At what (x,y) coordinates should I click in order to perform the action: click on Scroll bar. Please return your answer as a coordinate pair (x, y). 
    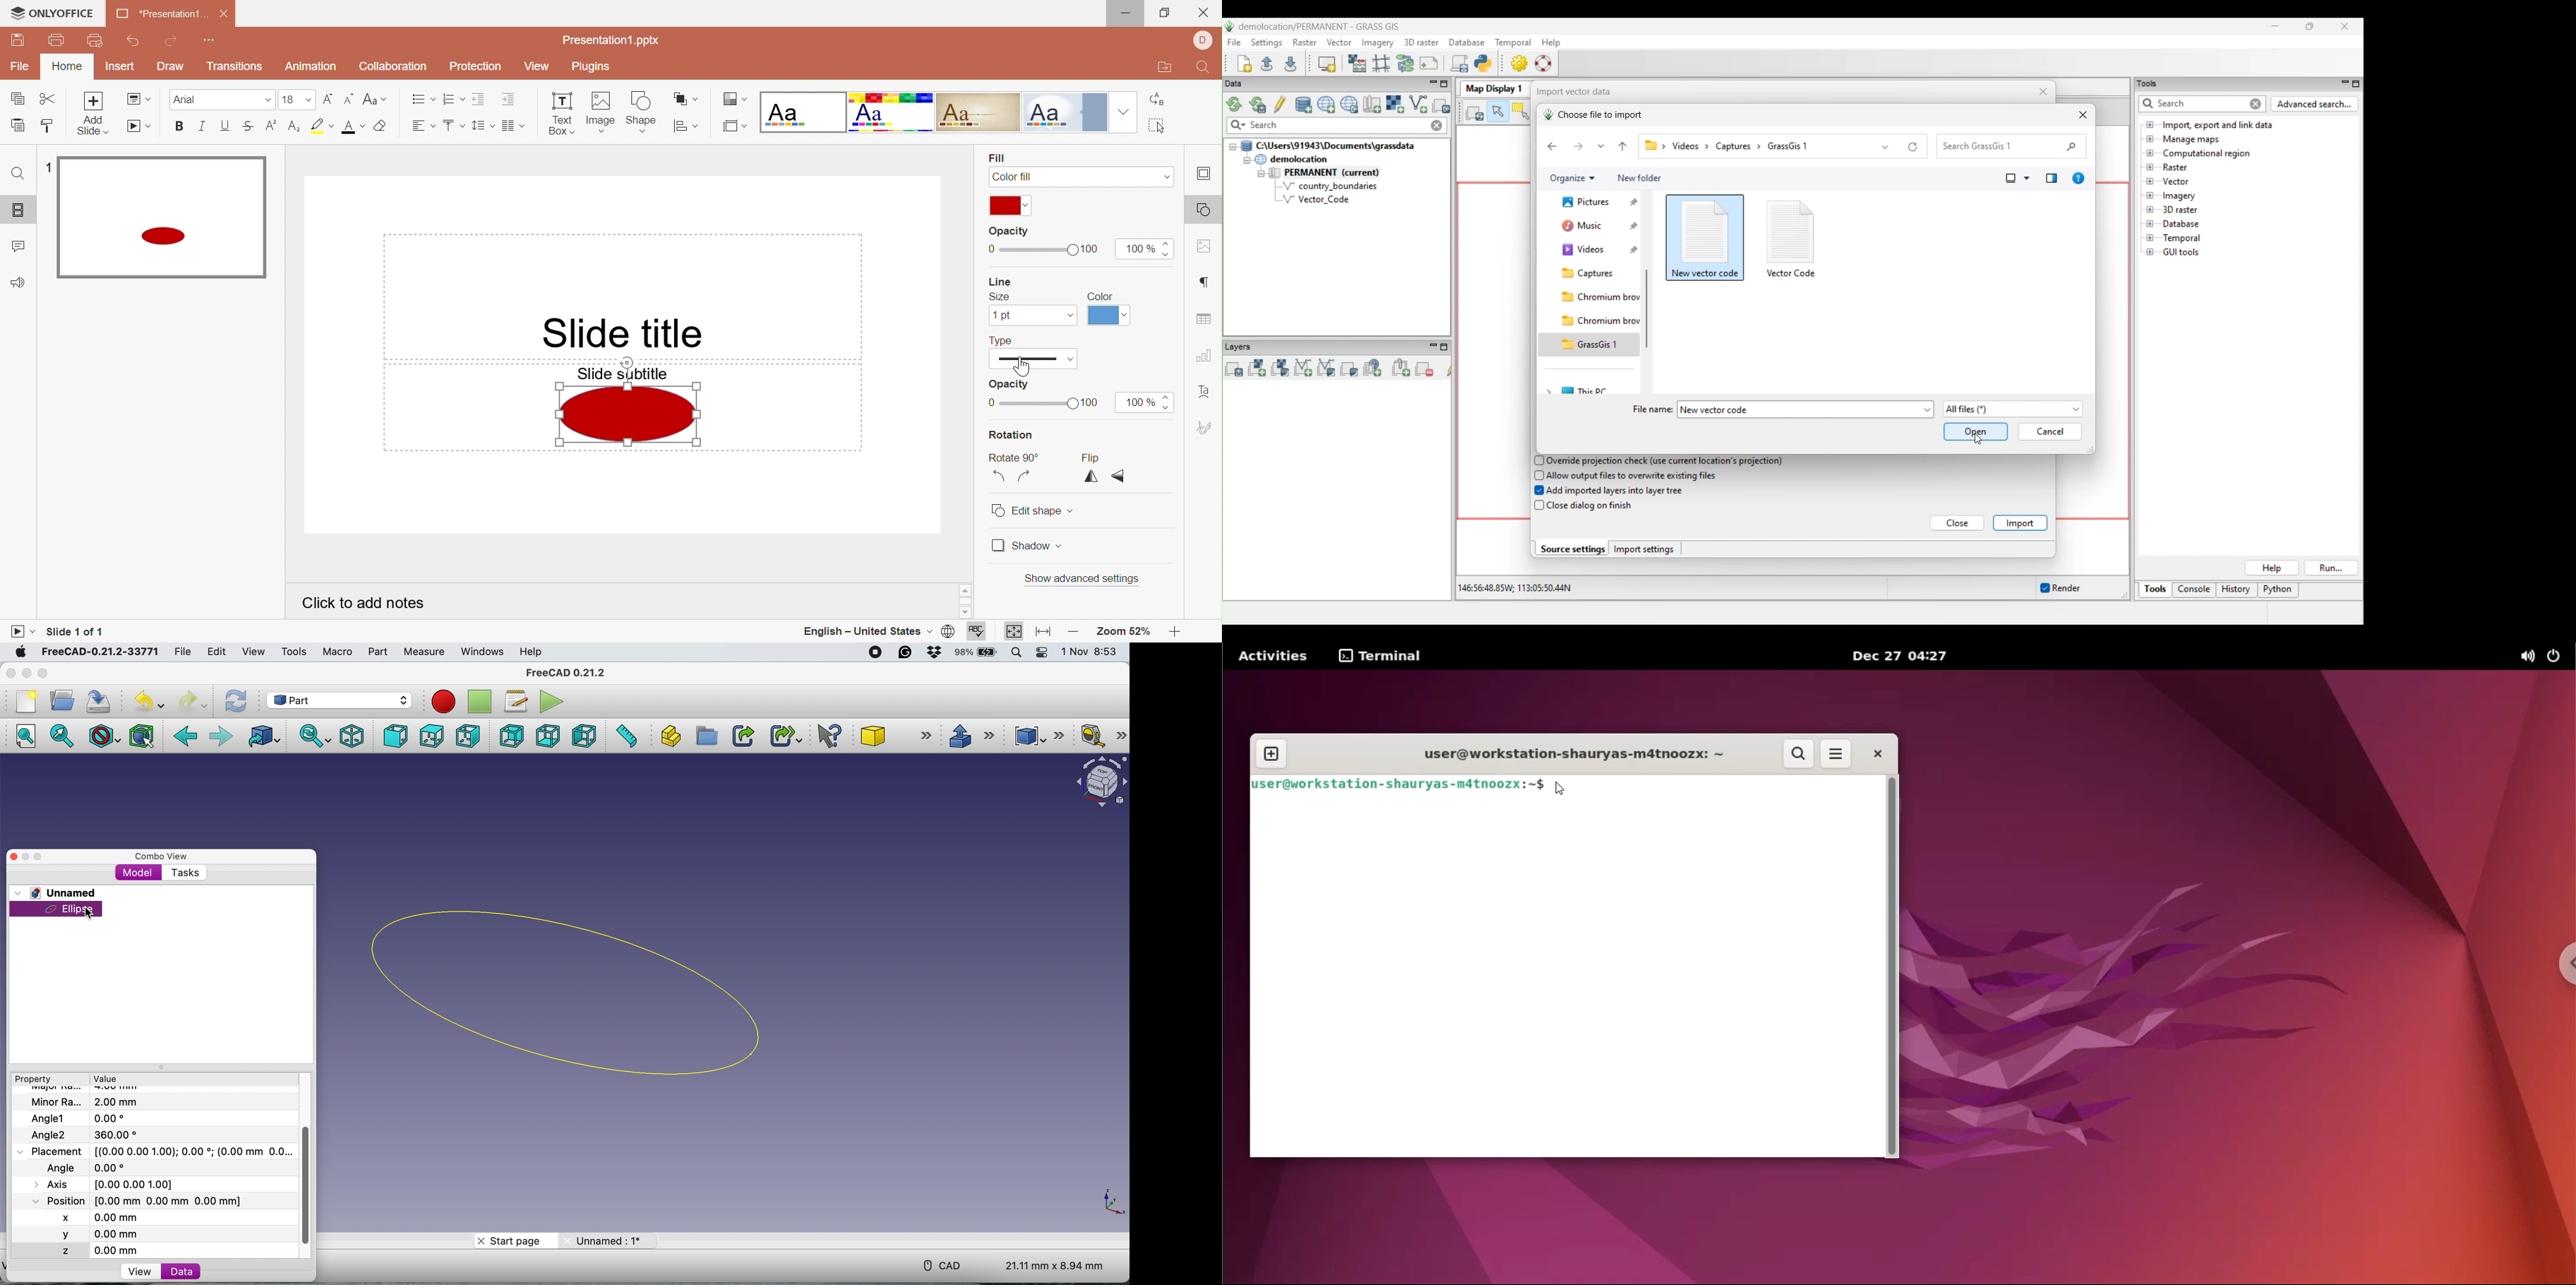
    Looking at the image, I should click on (969, 602).